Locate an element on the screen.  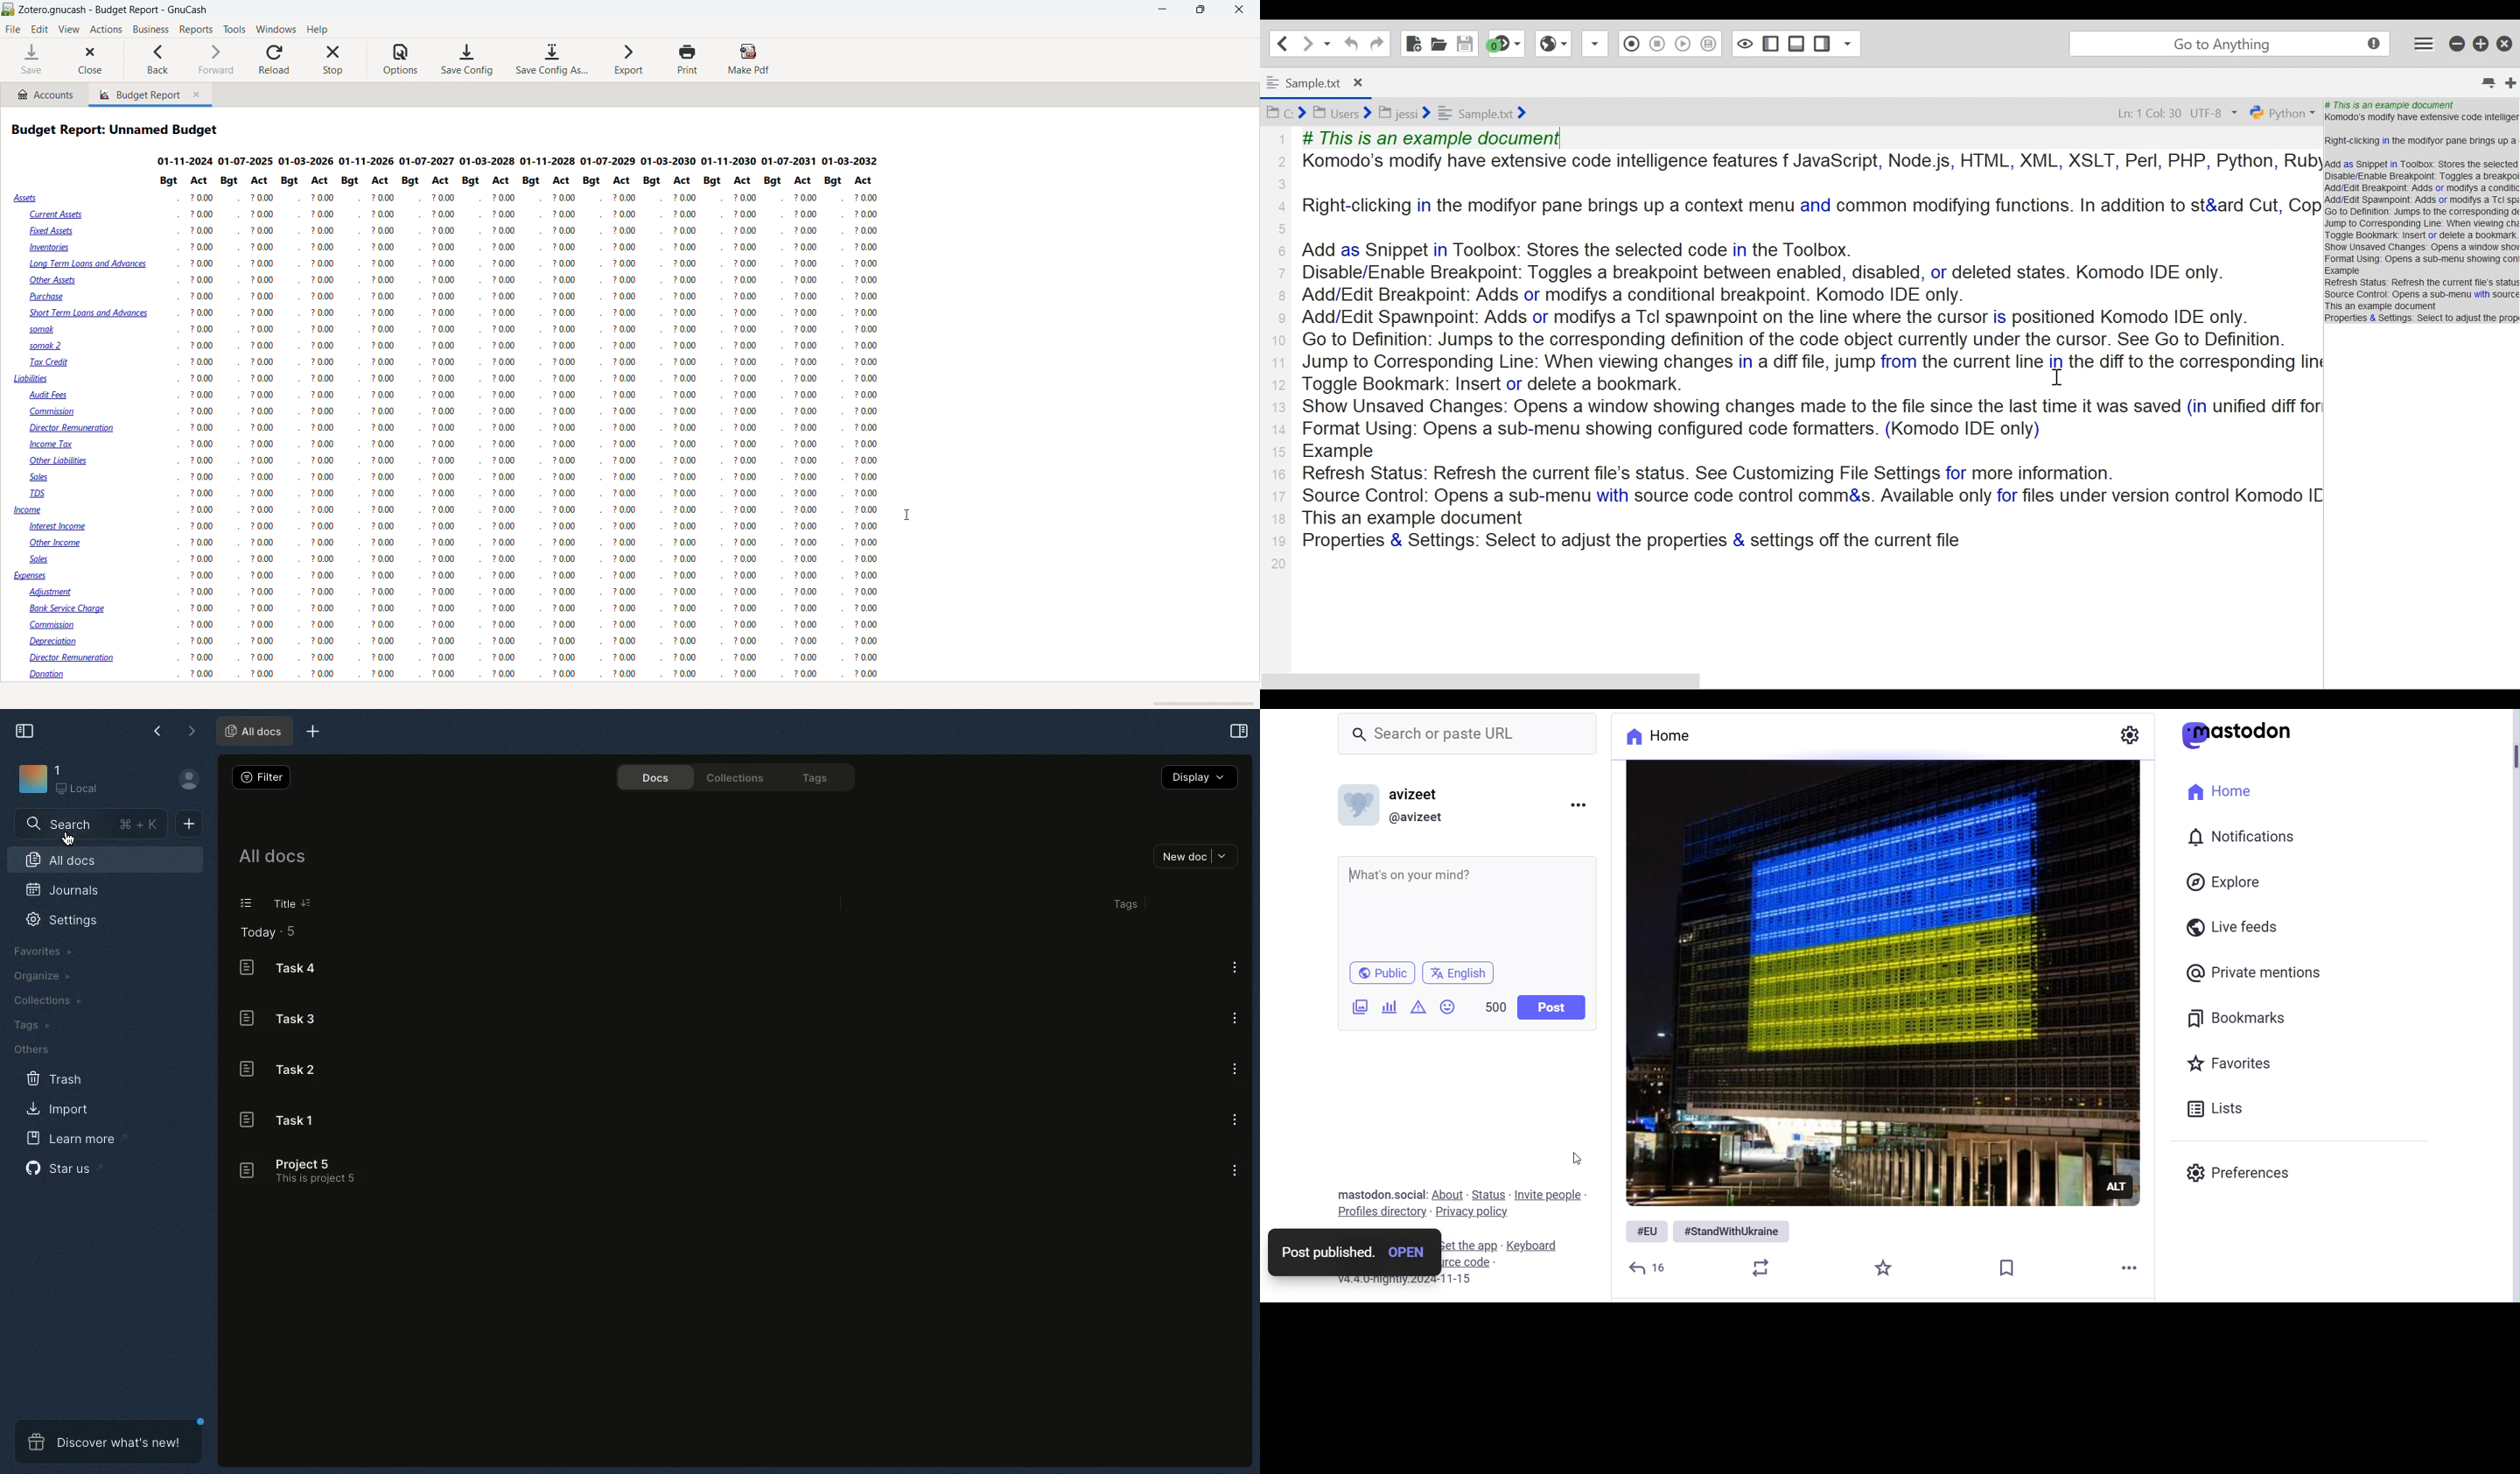
Commission is located at coordinates (55, 412).